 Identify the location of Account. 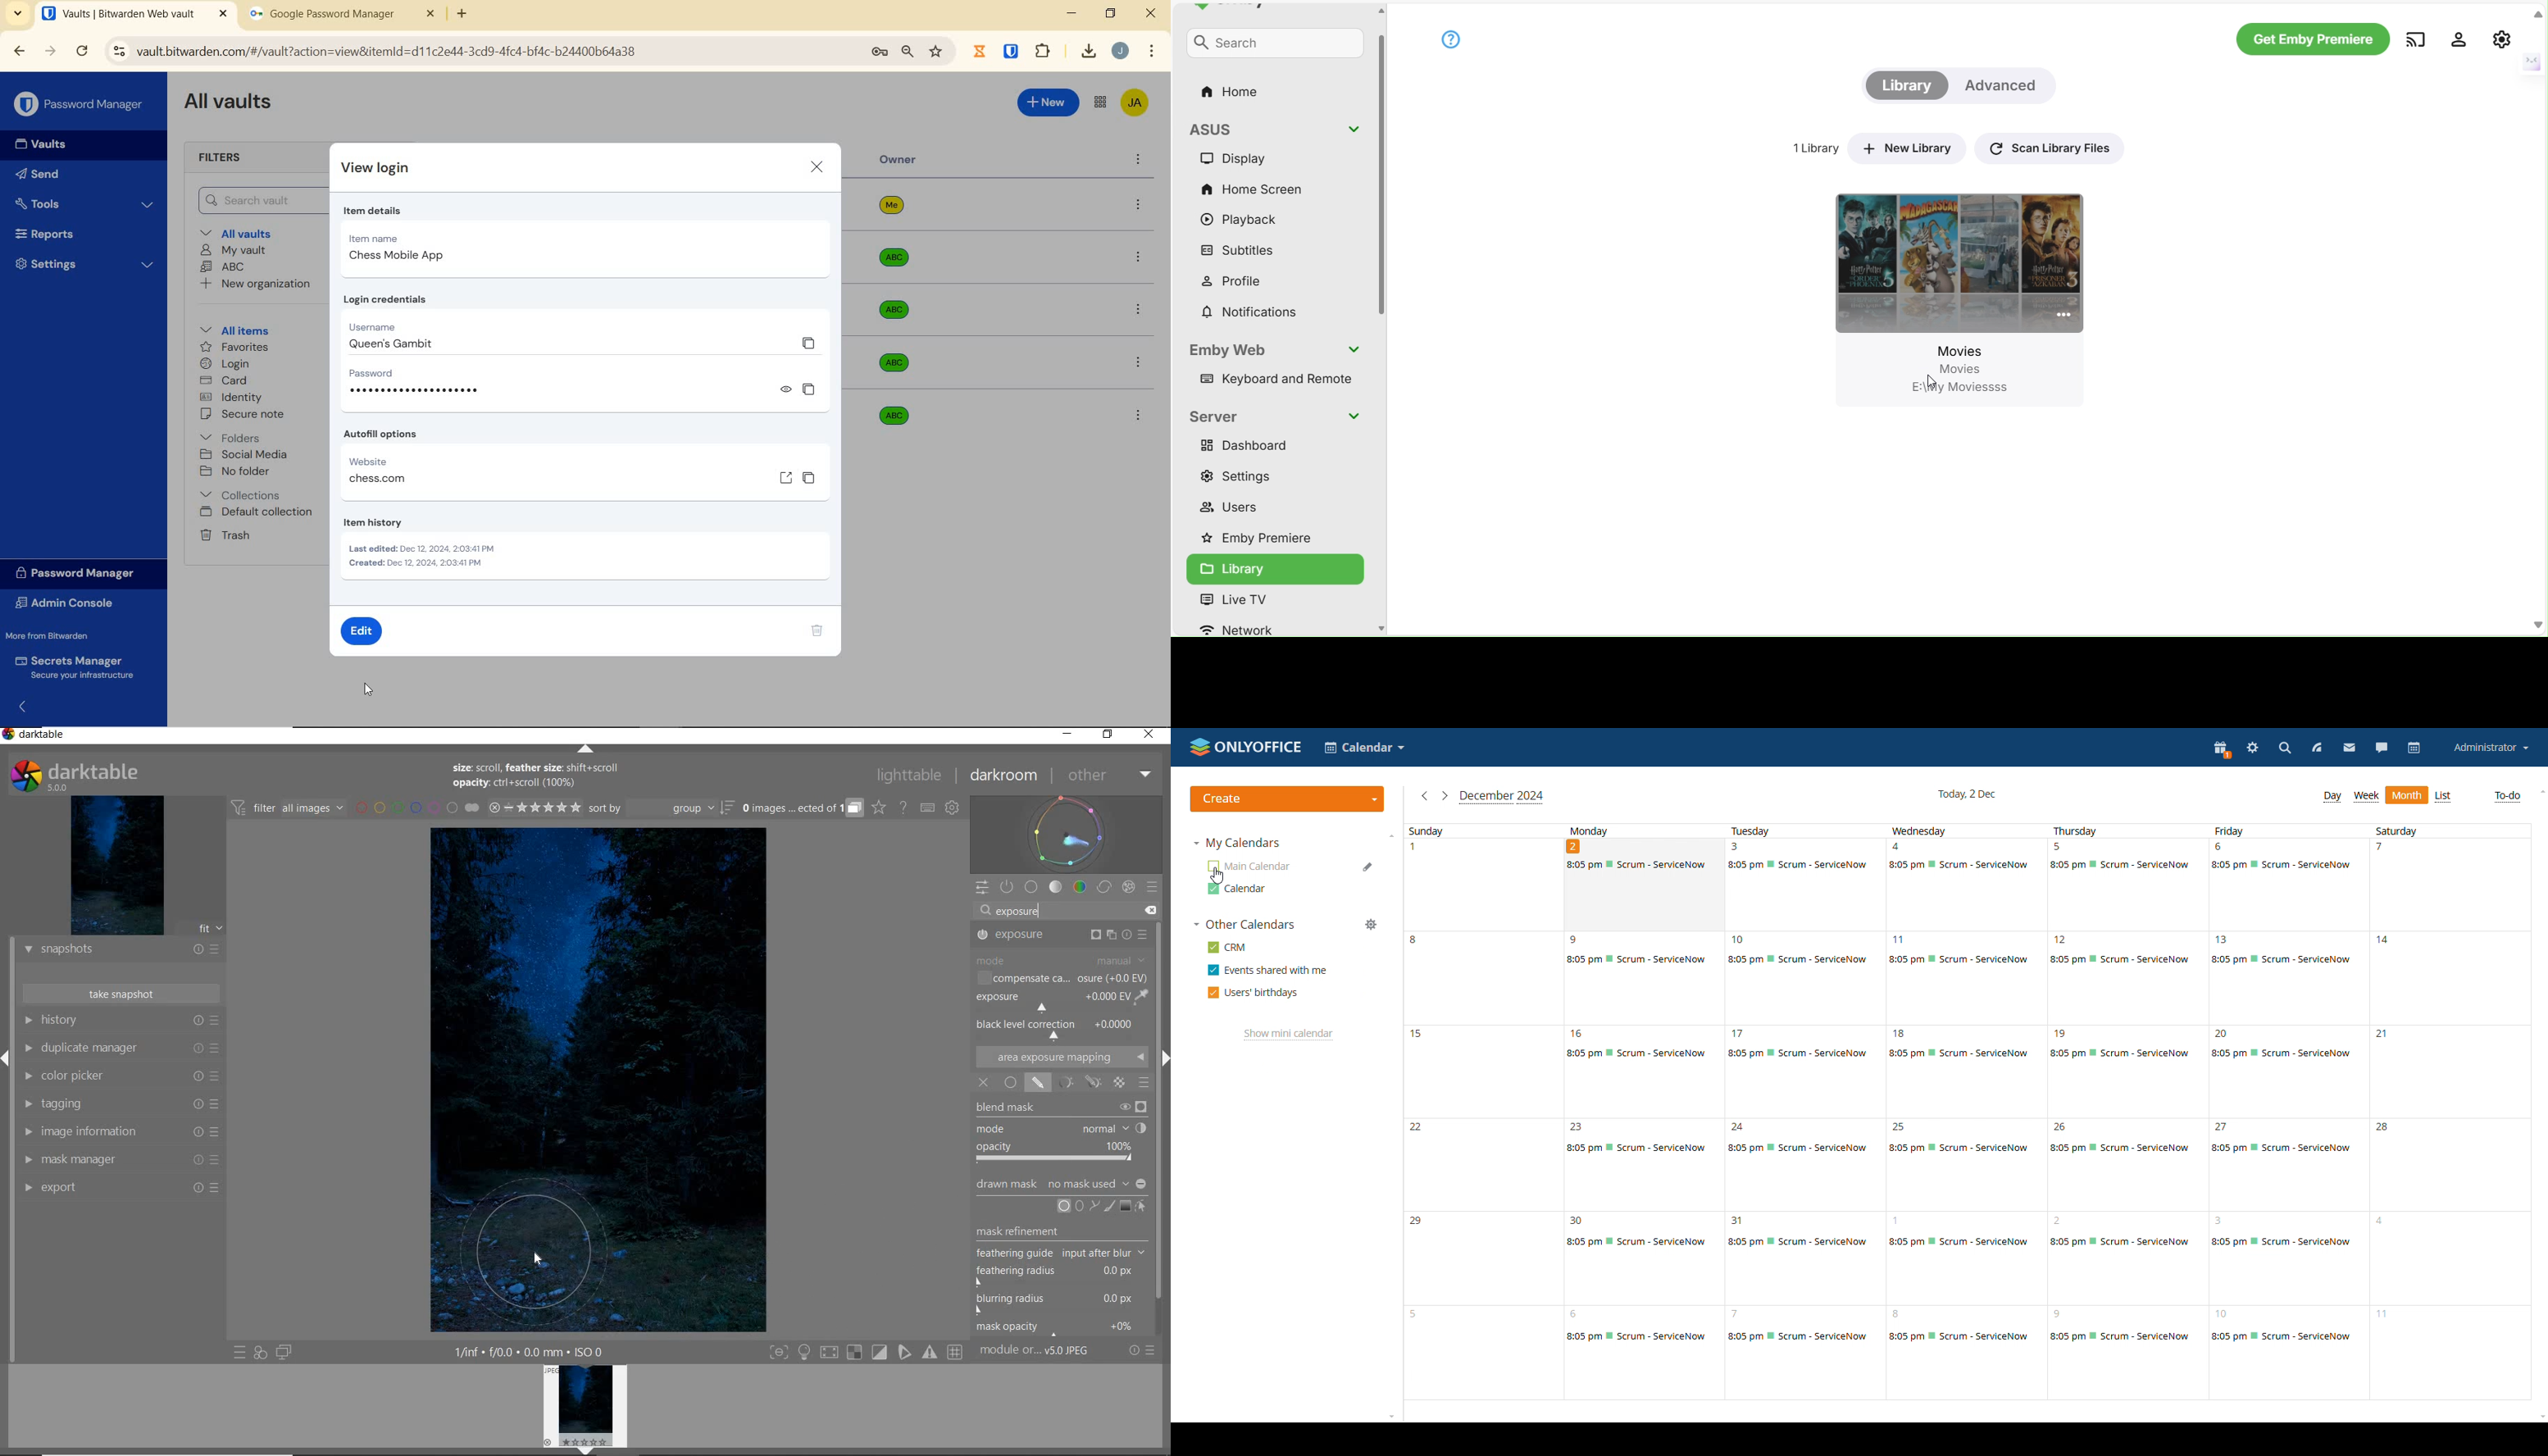
(1121, 51).